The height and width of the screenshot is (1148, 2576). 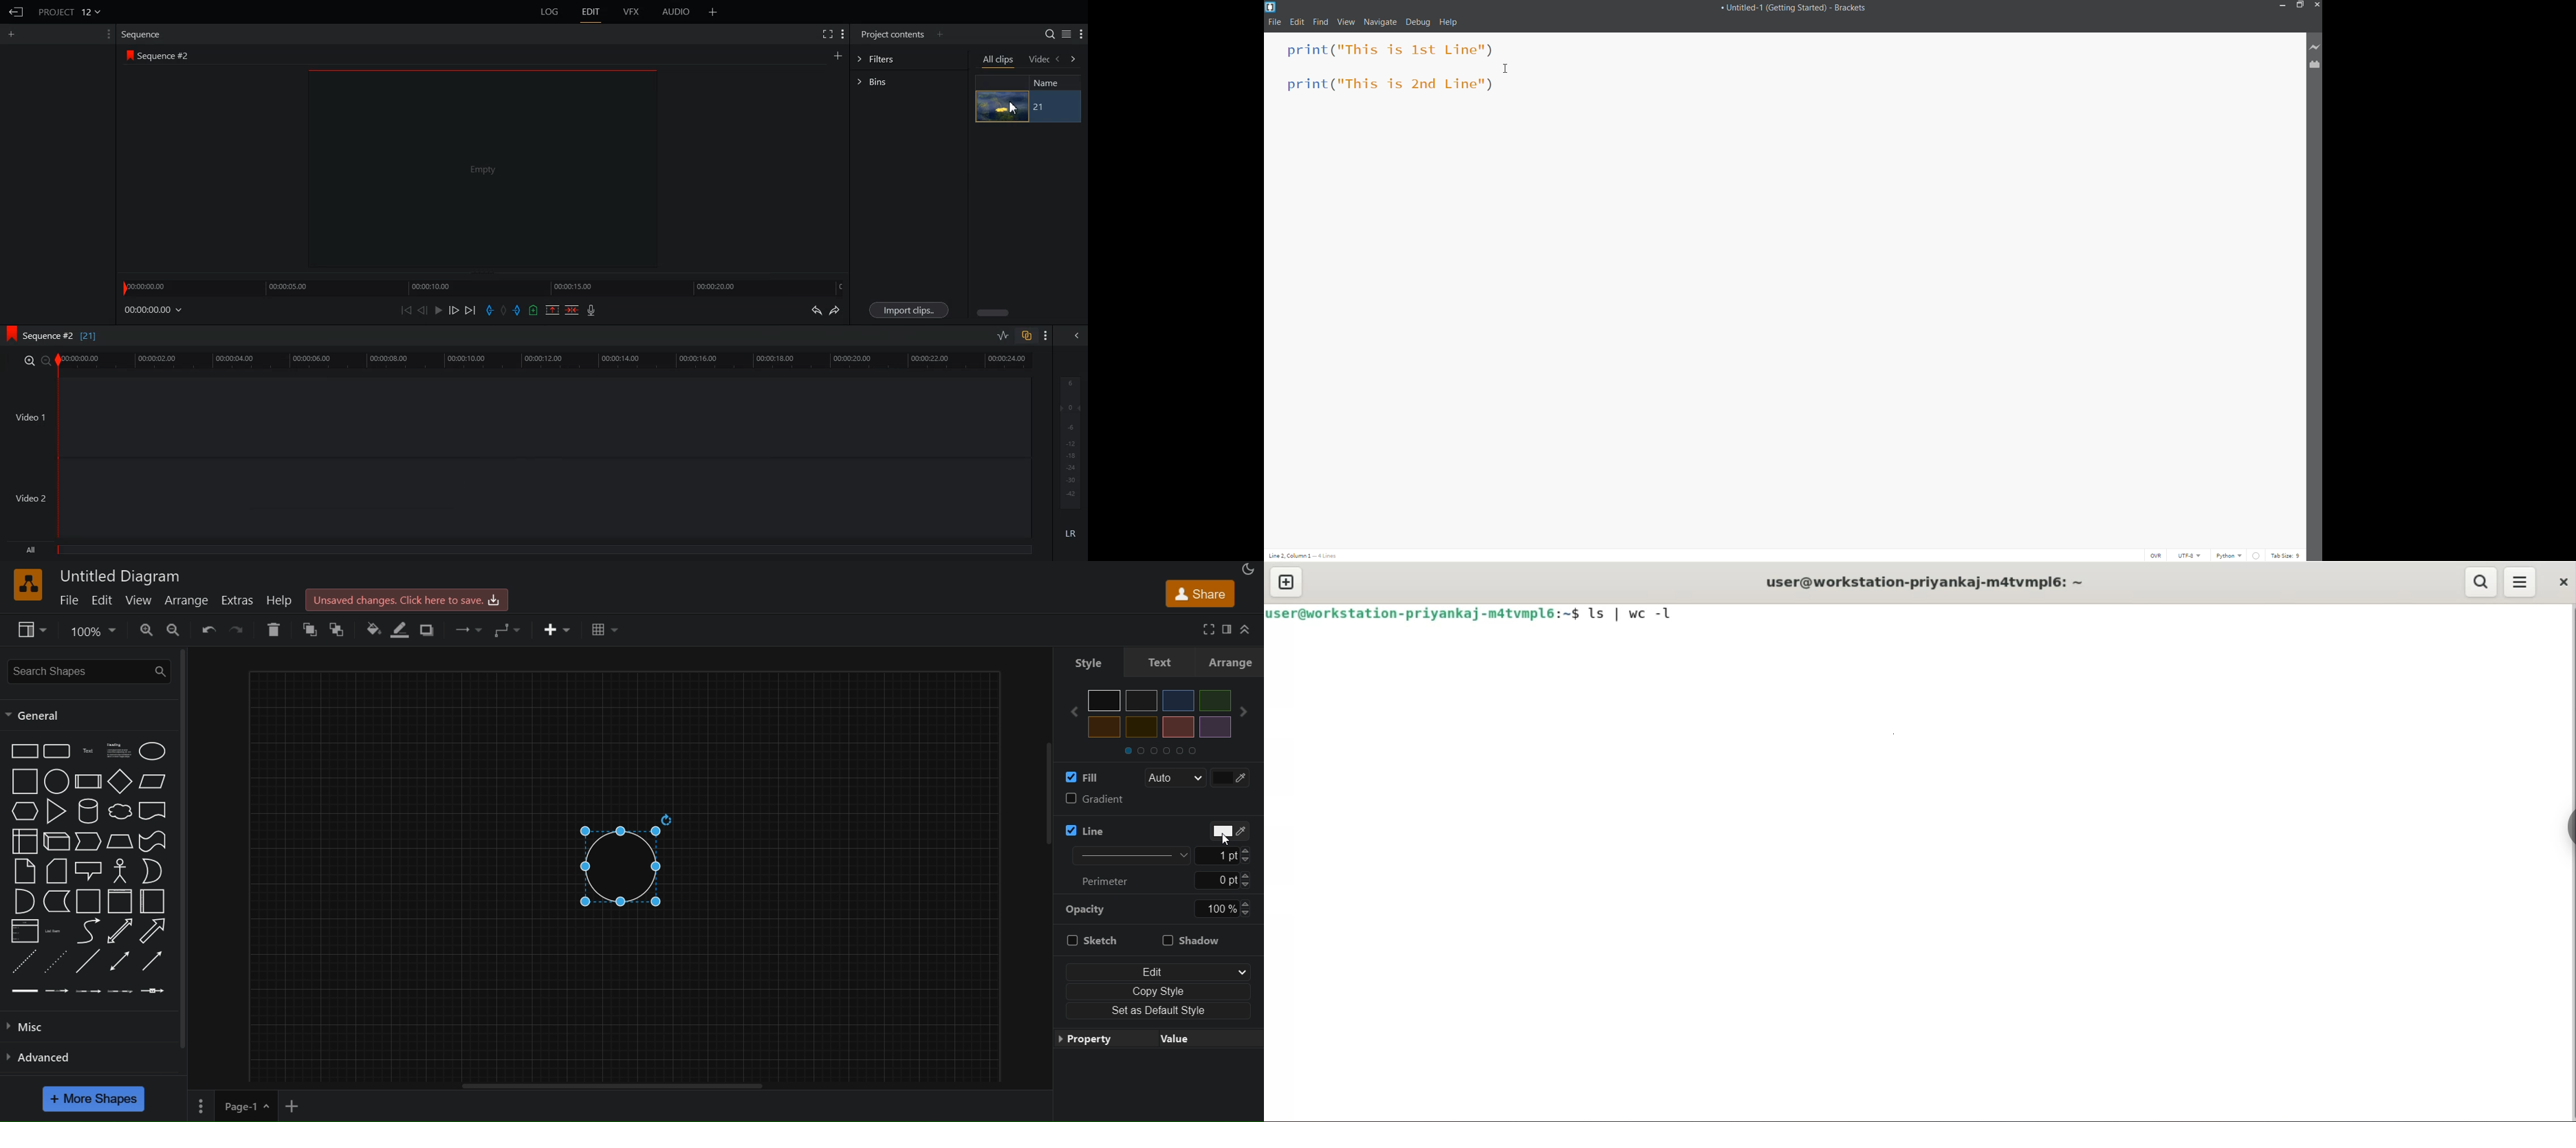 I want to click on edit, so click(x=1158, y=968).